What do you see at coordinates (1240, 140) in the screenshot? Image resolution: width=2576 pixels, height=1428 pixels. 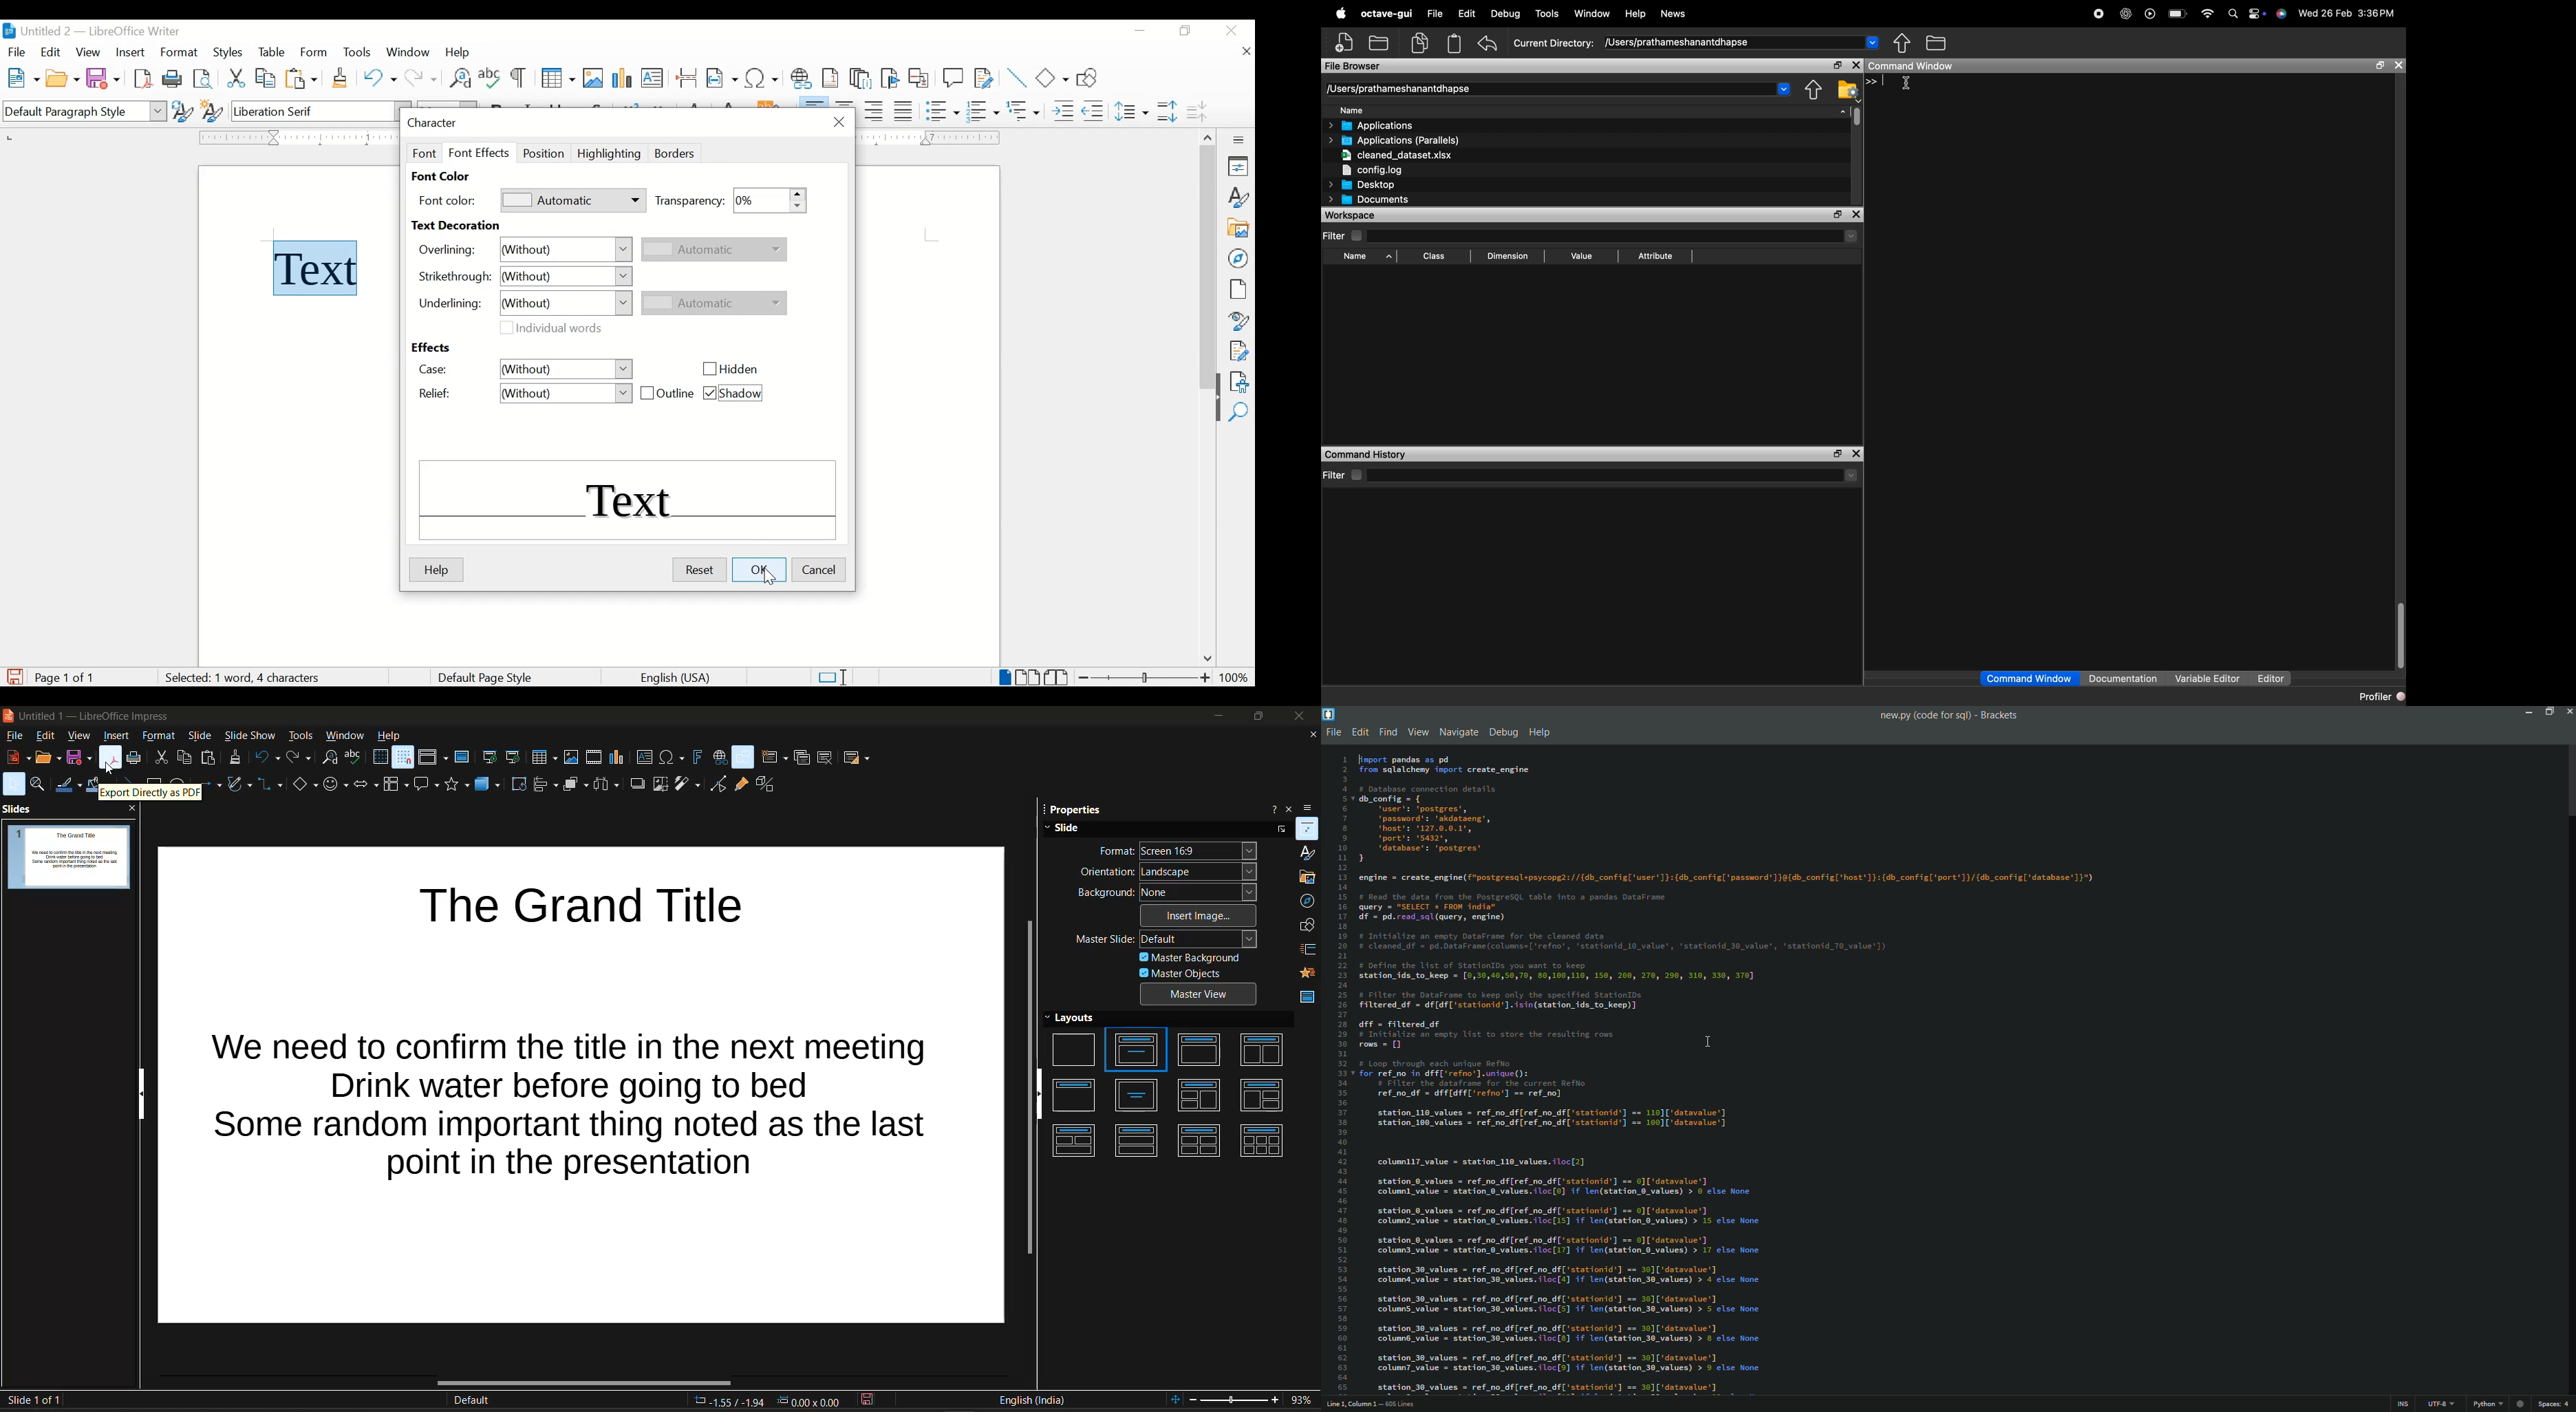 I see `more options` at bounding box center [1240, 140].